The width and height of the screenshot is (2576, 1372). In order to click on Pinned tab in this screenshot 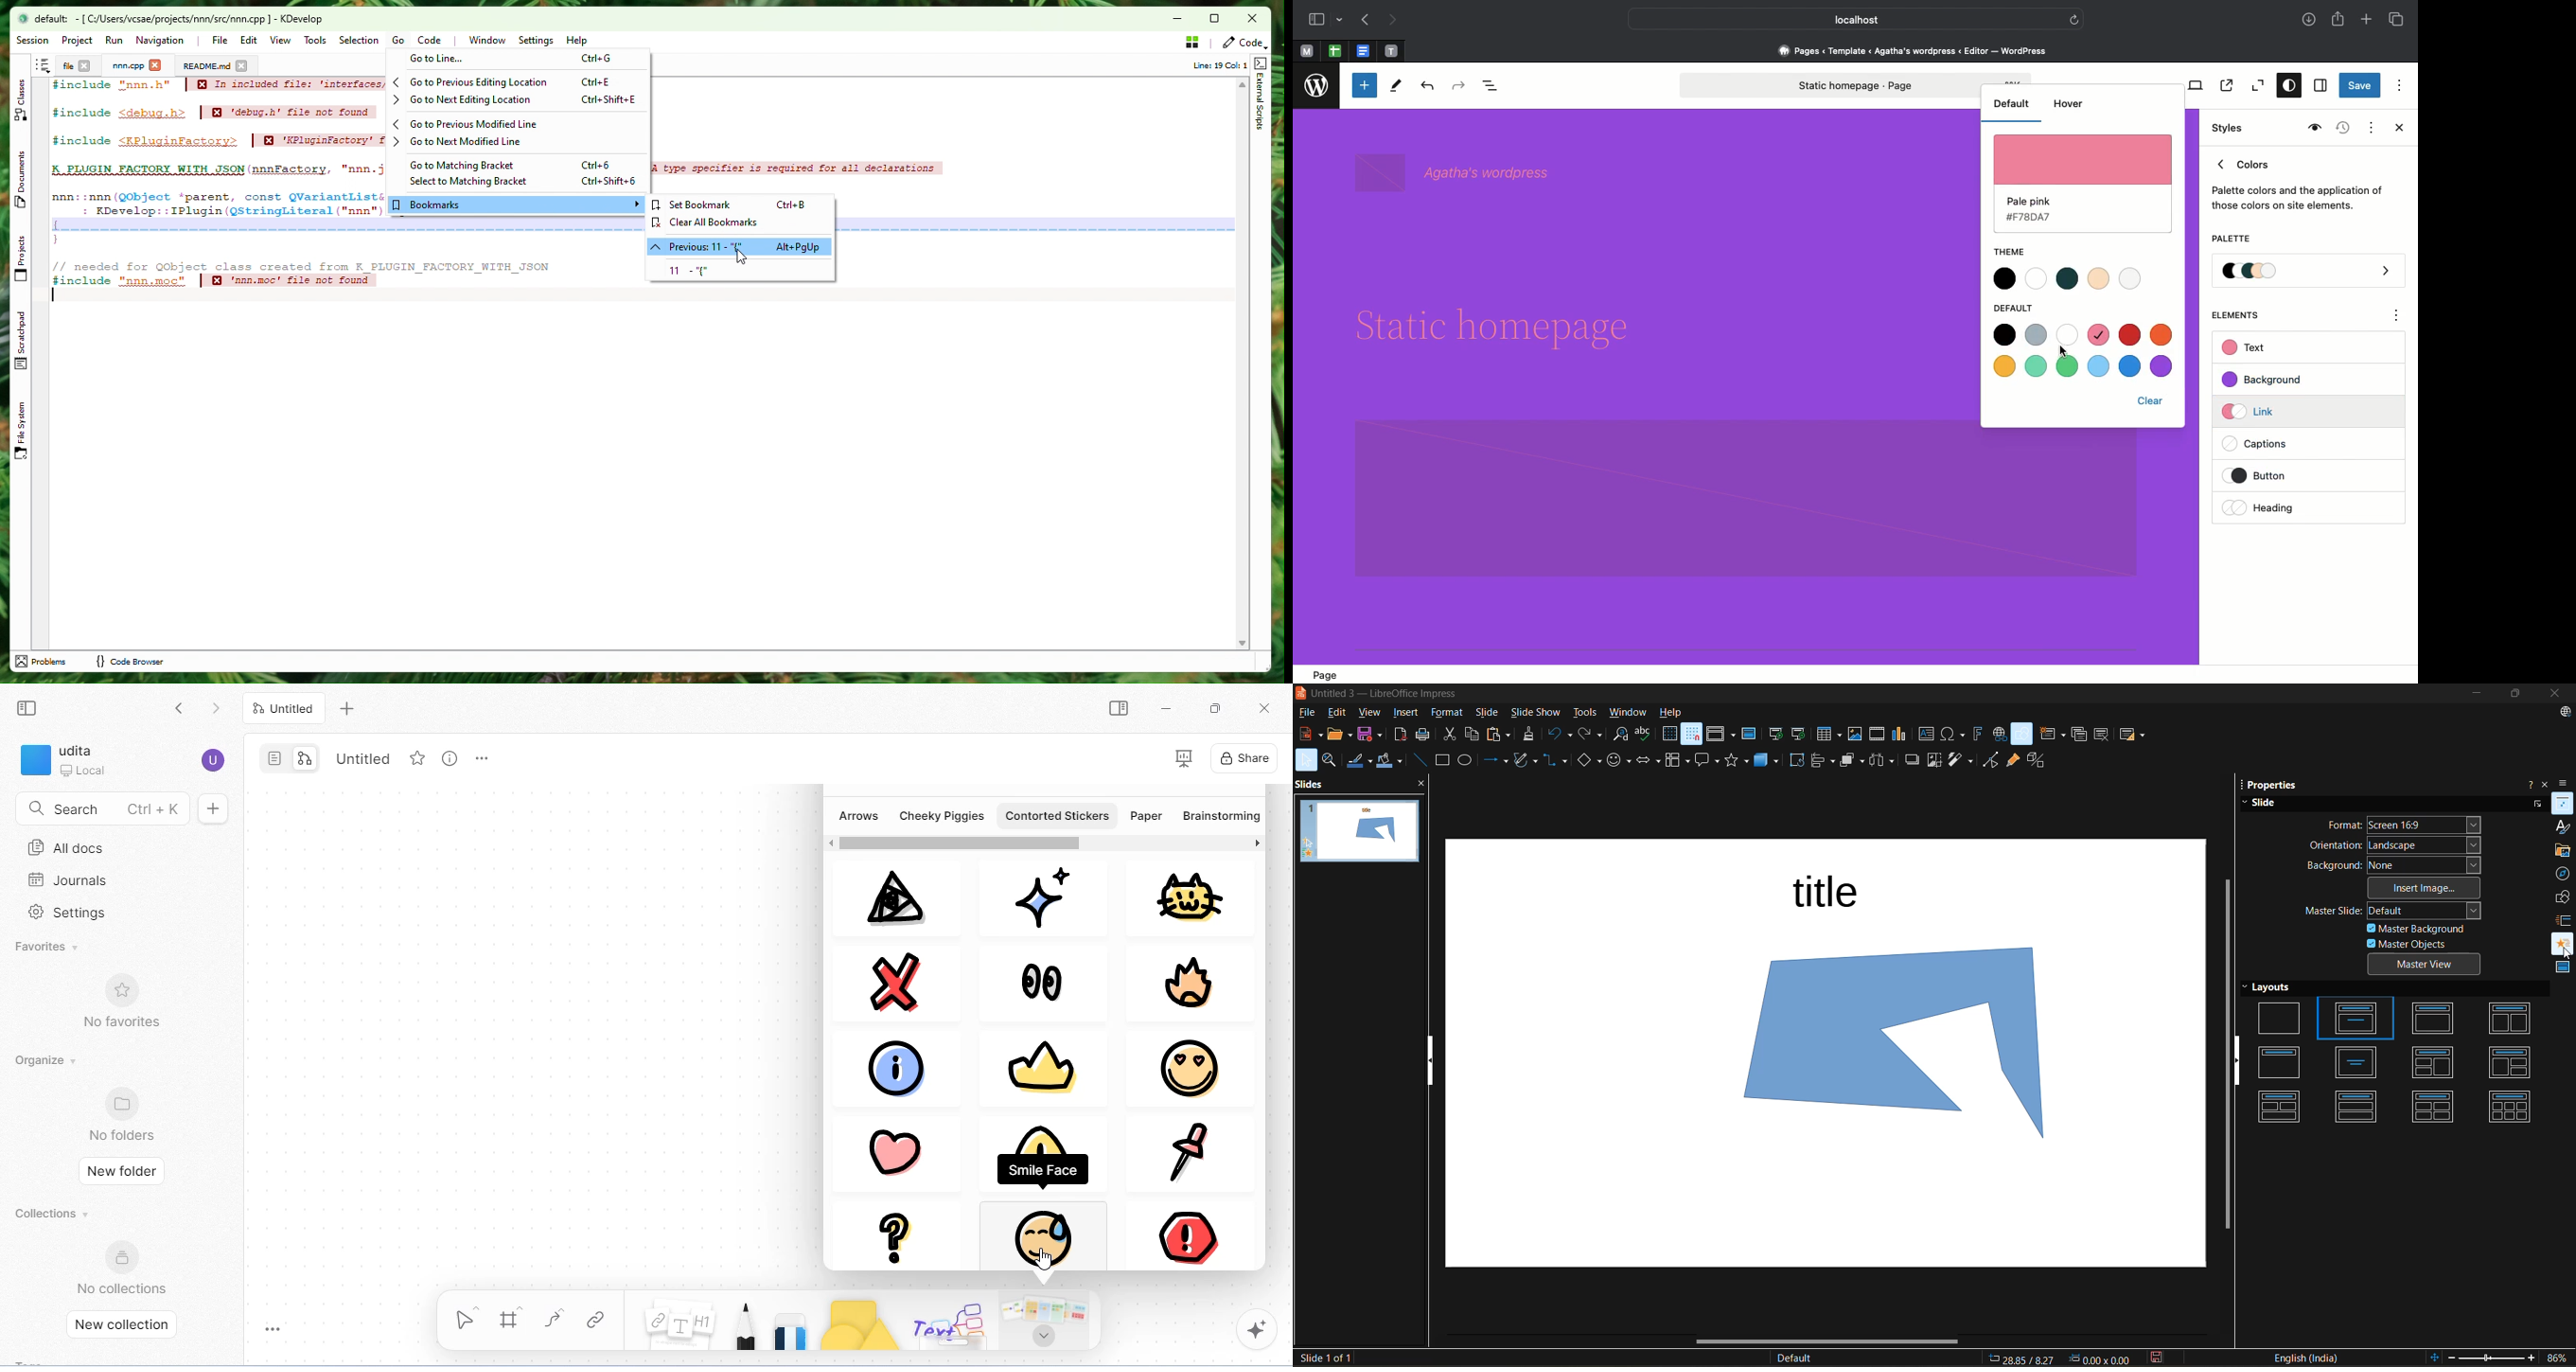, I will do `click(1306, 52)`.